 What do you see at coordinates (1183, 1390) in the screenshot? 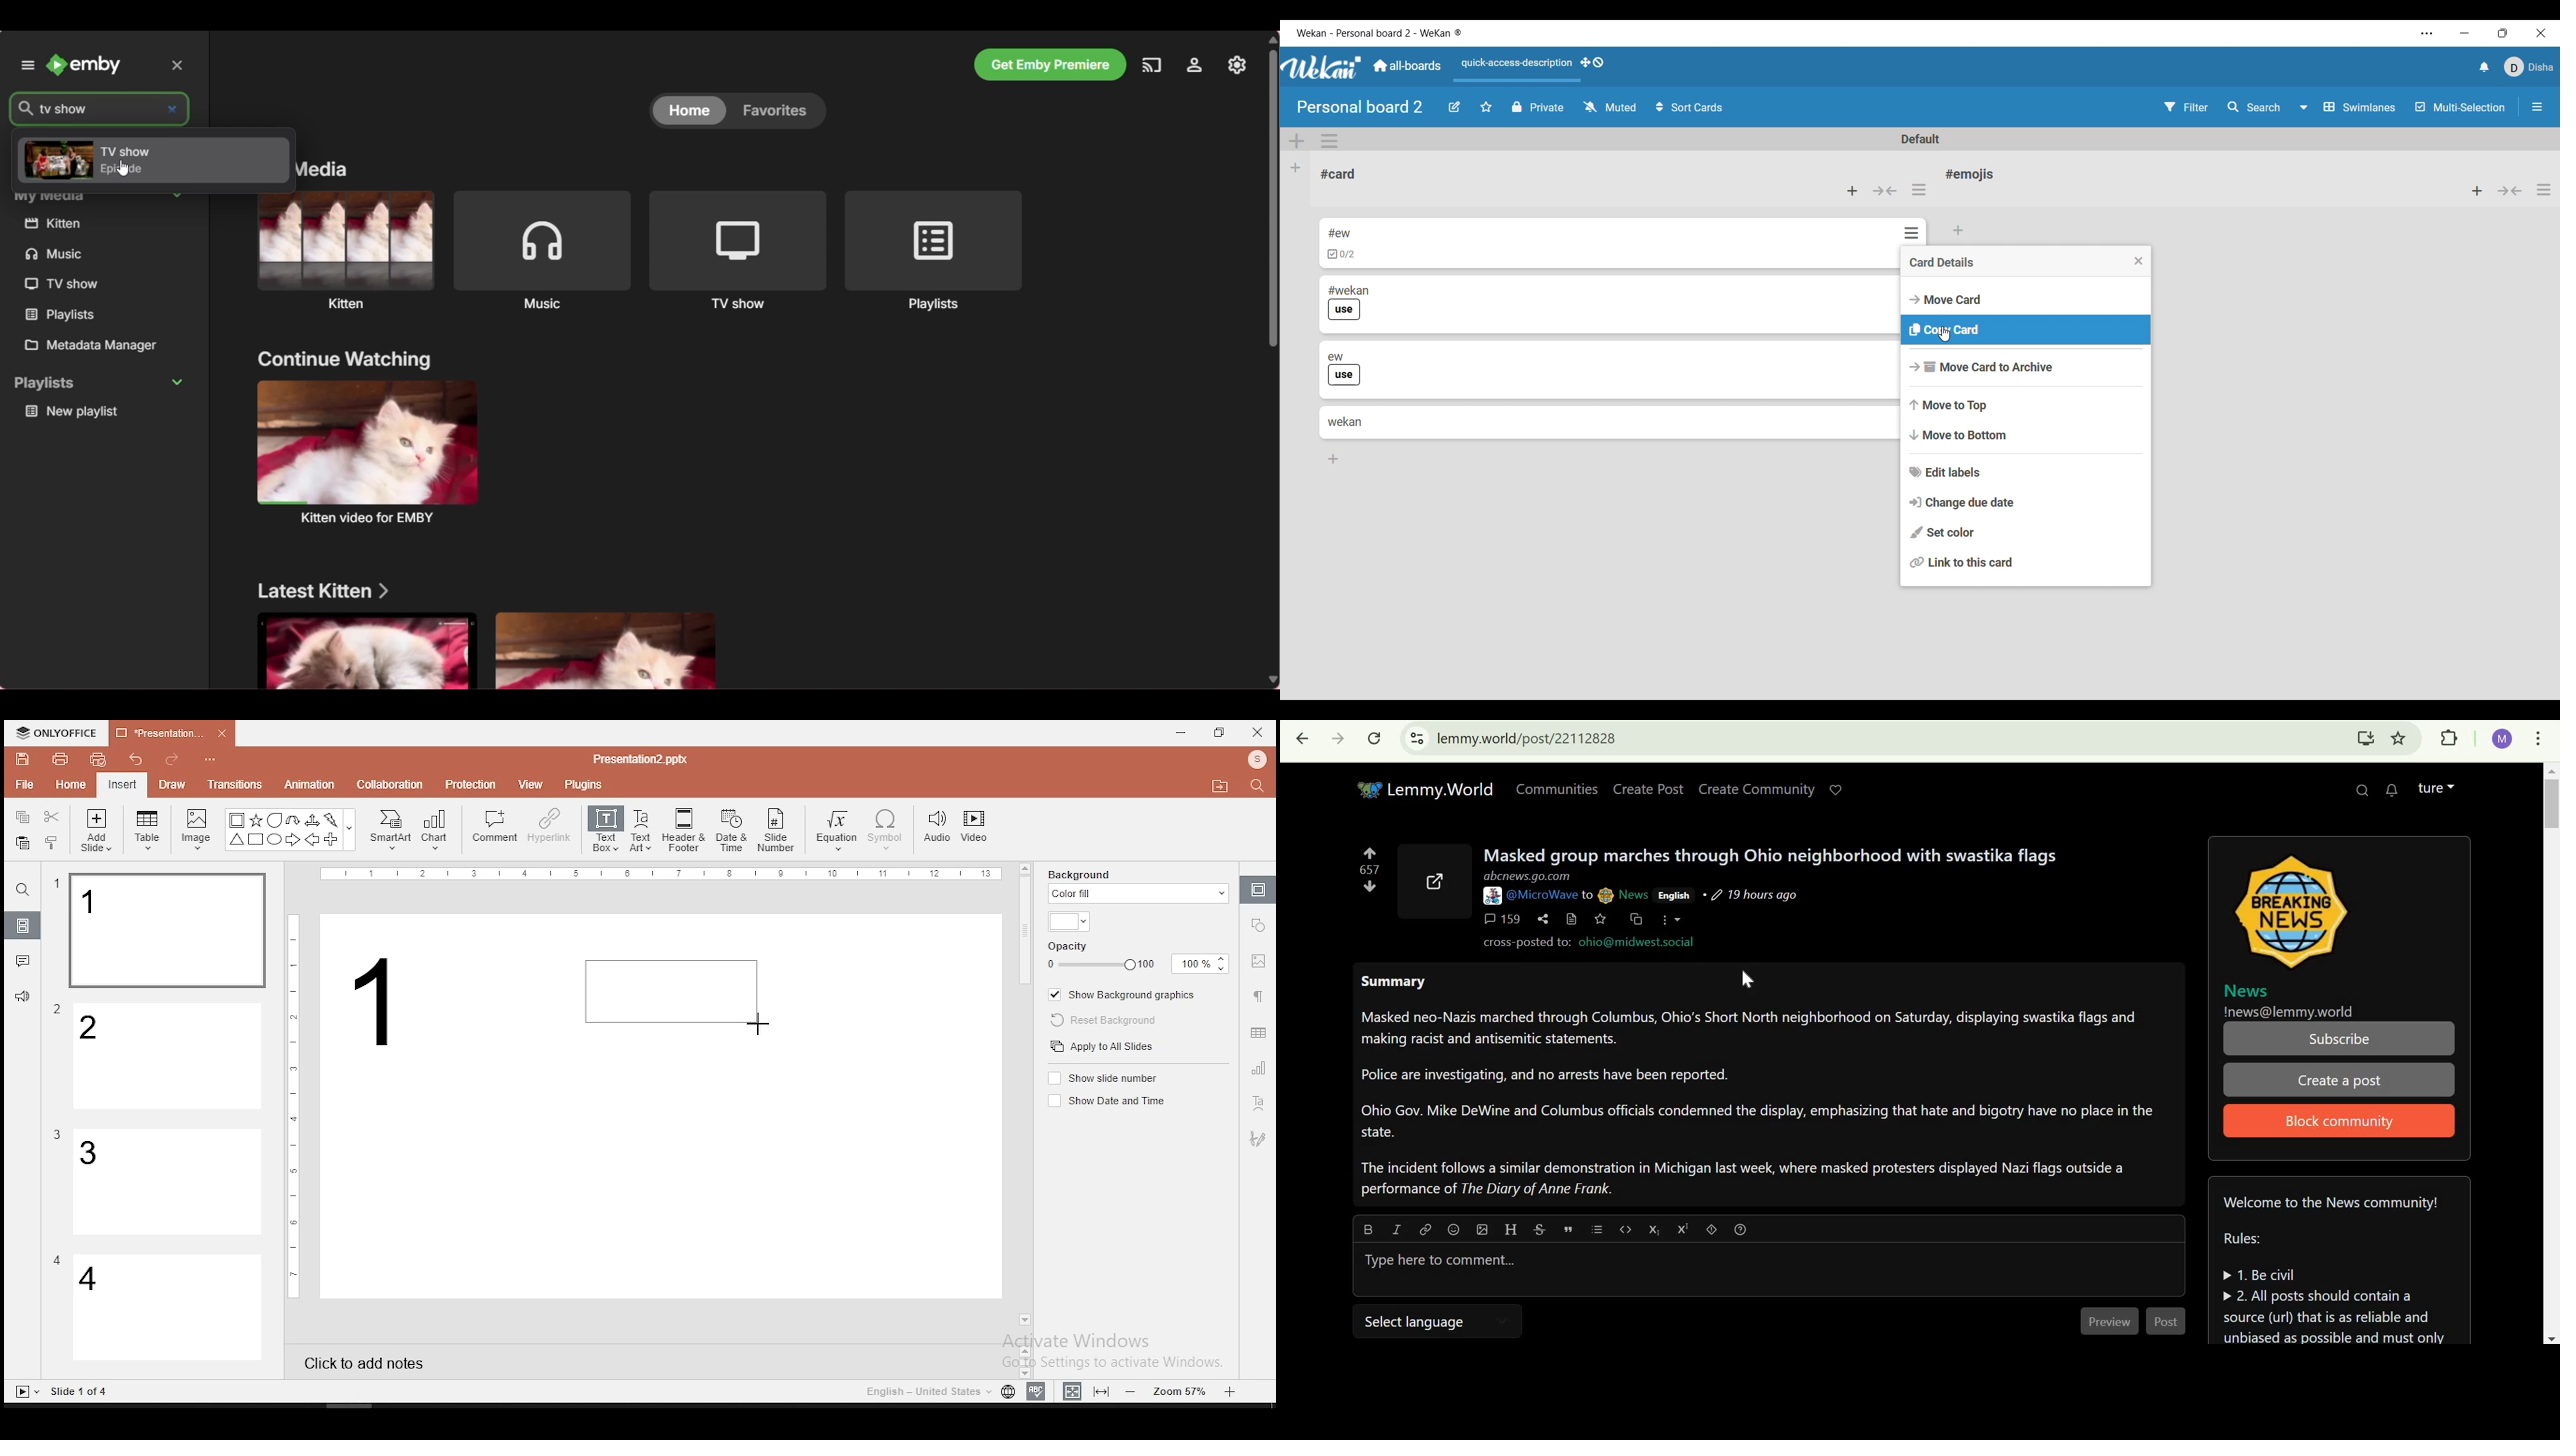
I see `zoom level` at bounding box center [1183, 1390].